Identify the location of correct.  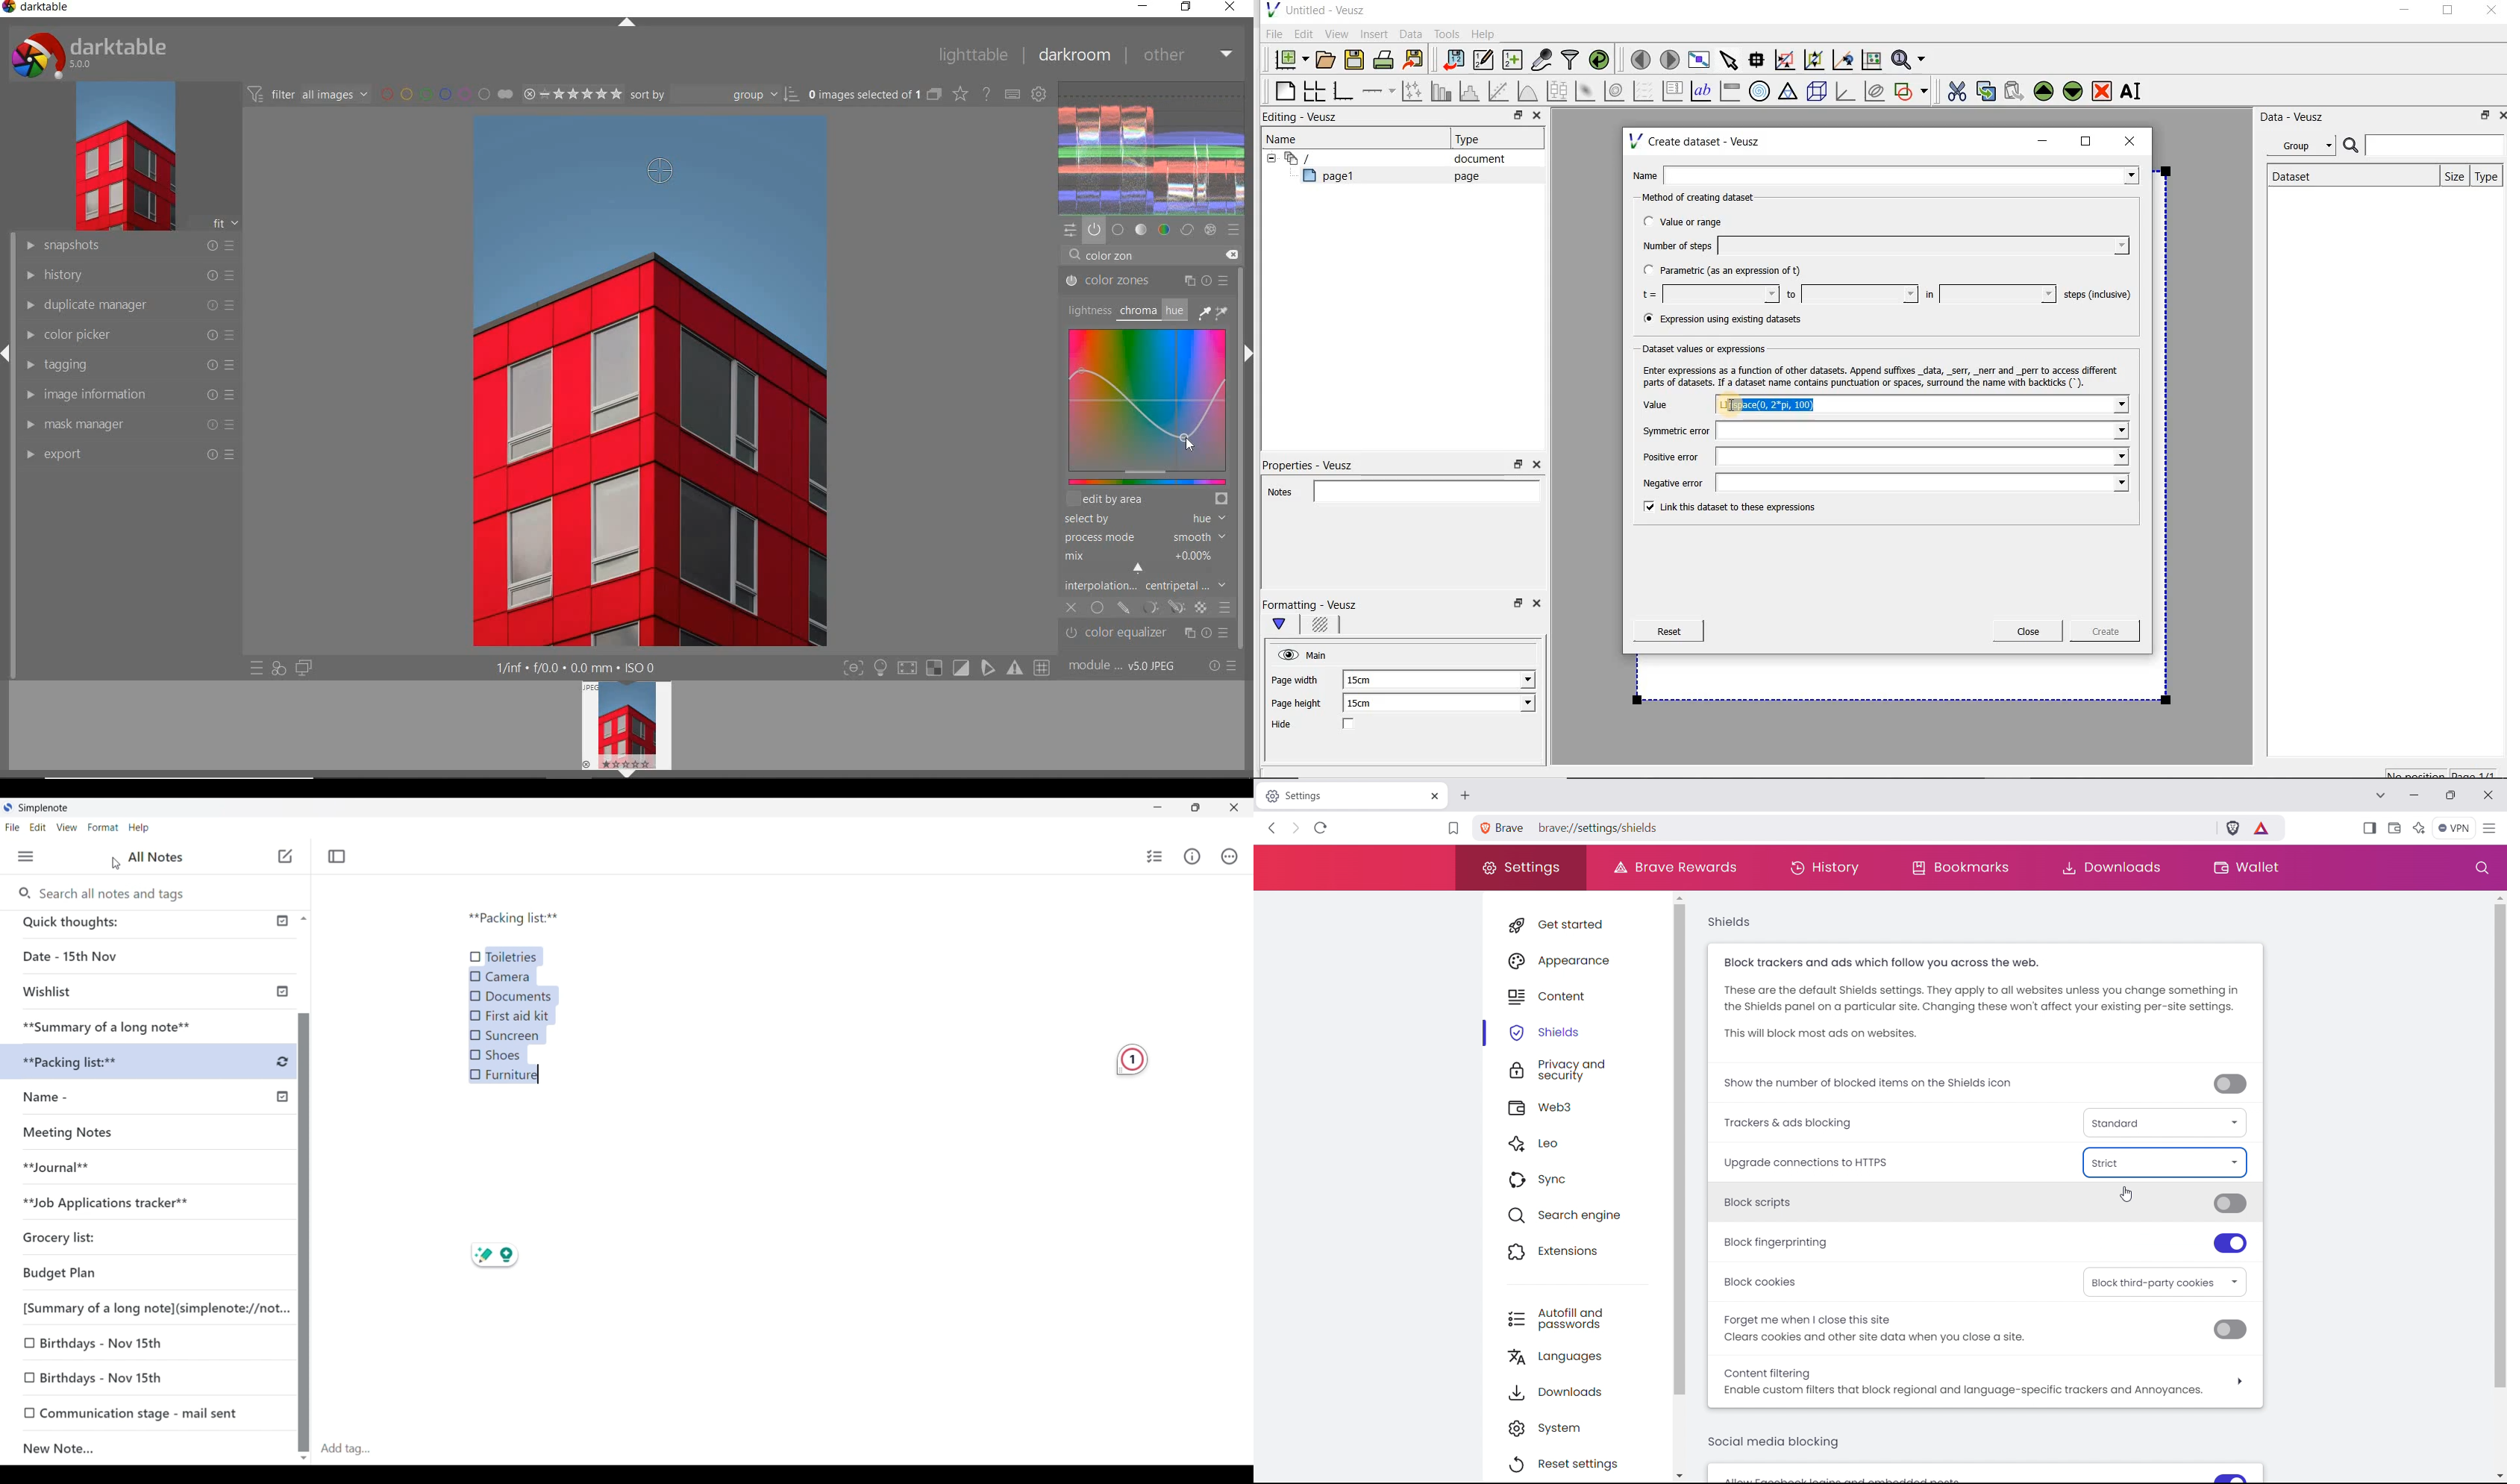
(1187, 231).